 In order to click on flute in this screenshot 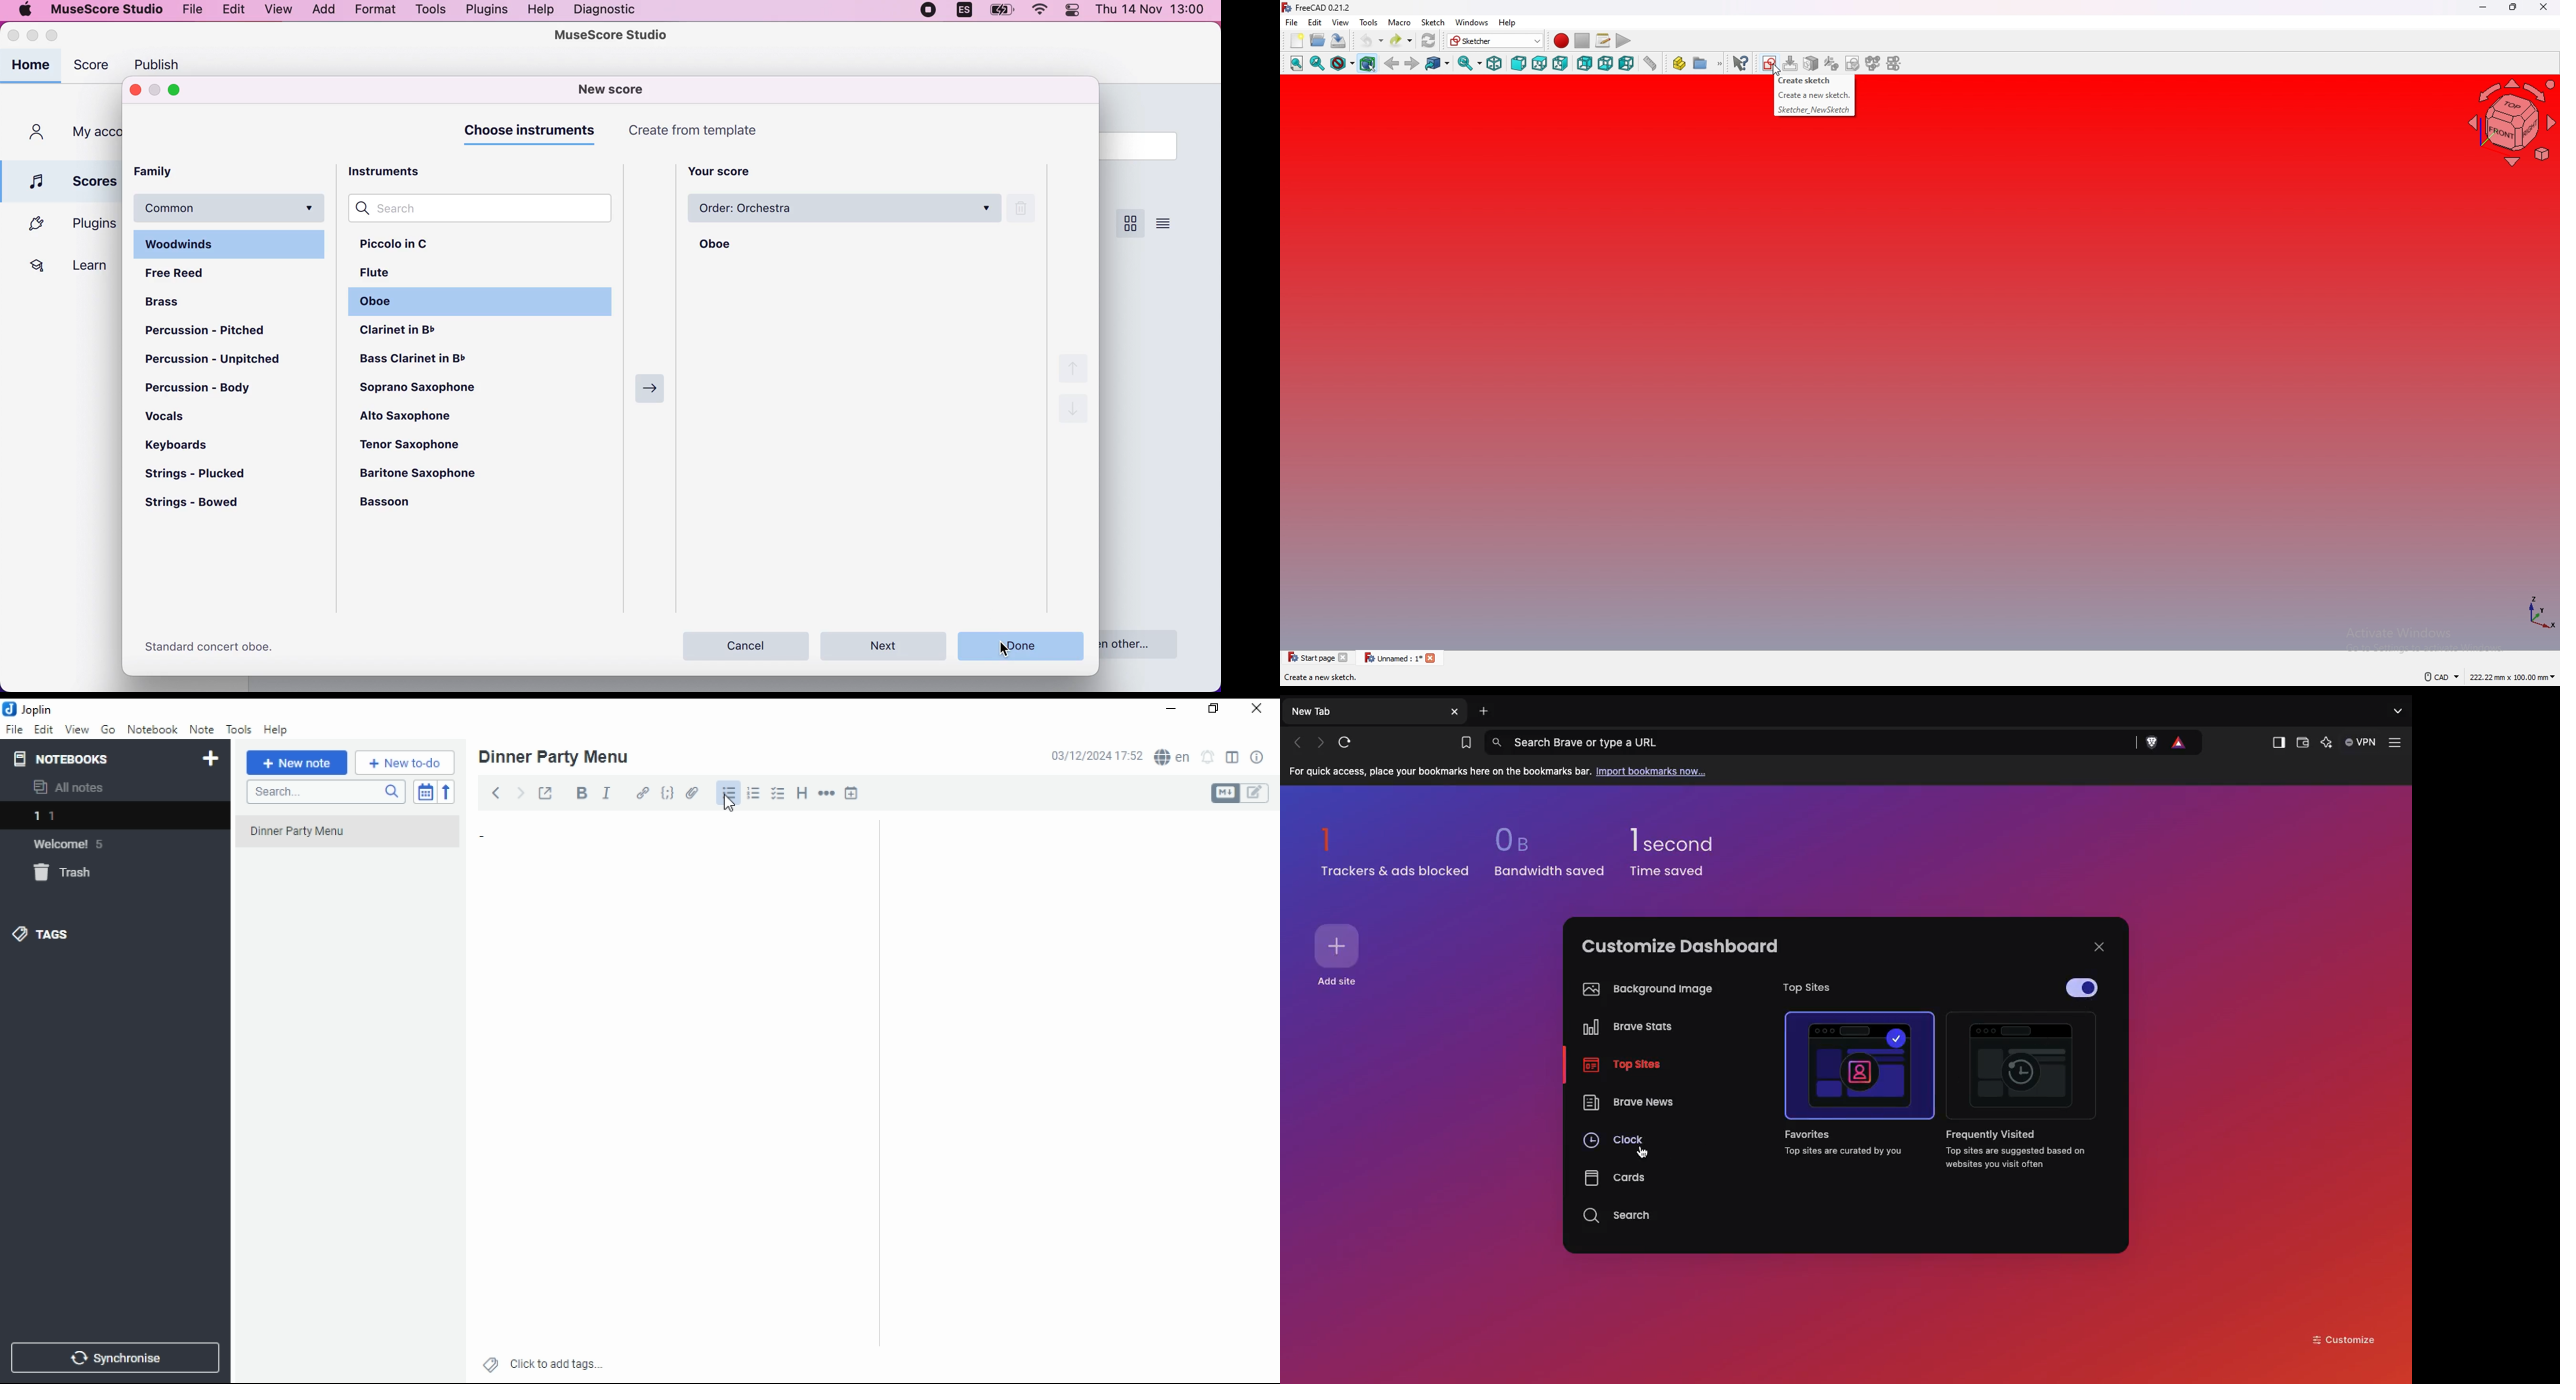, I will do `click(388, 276)`.